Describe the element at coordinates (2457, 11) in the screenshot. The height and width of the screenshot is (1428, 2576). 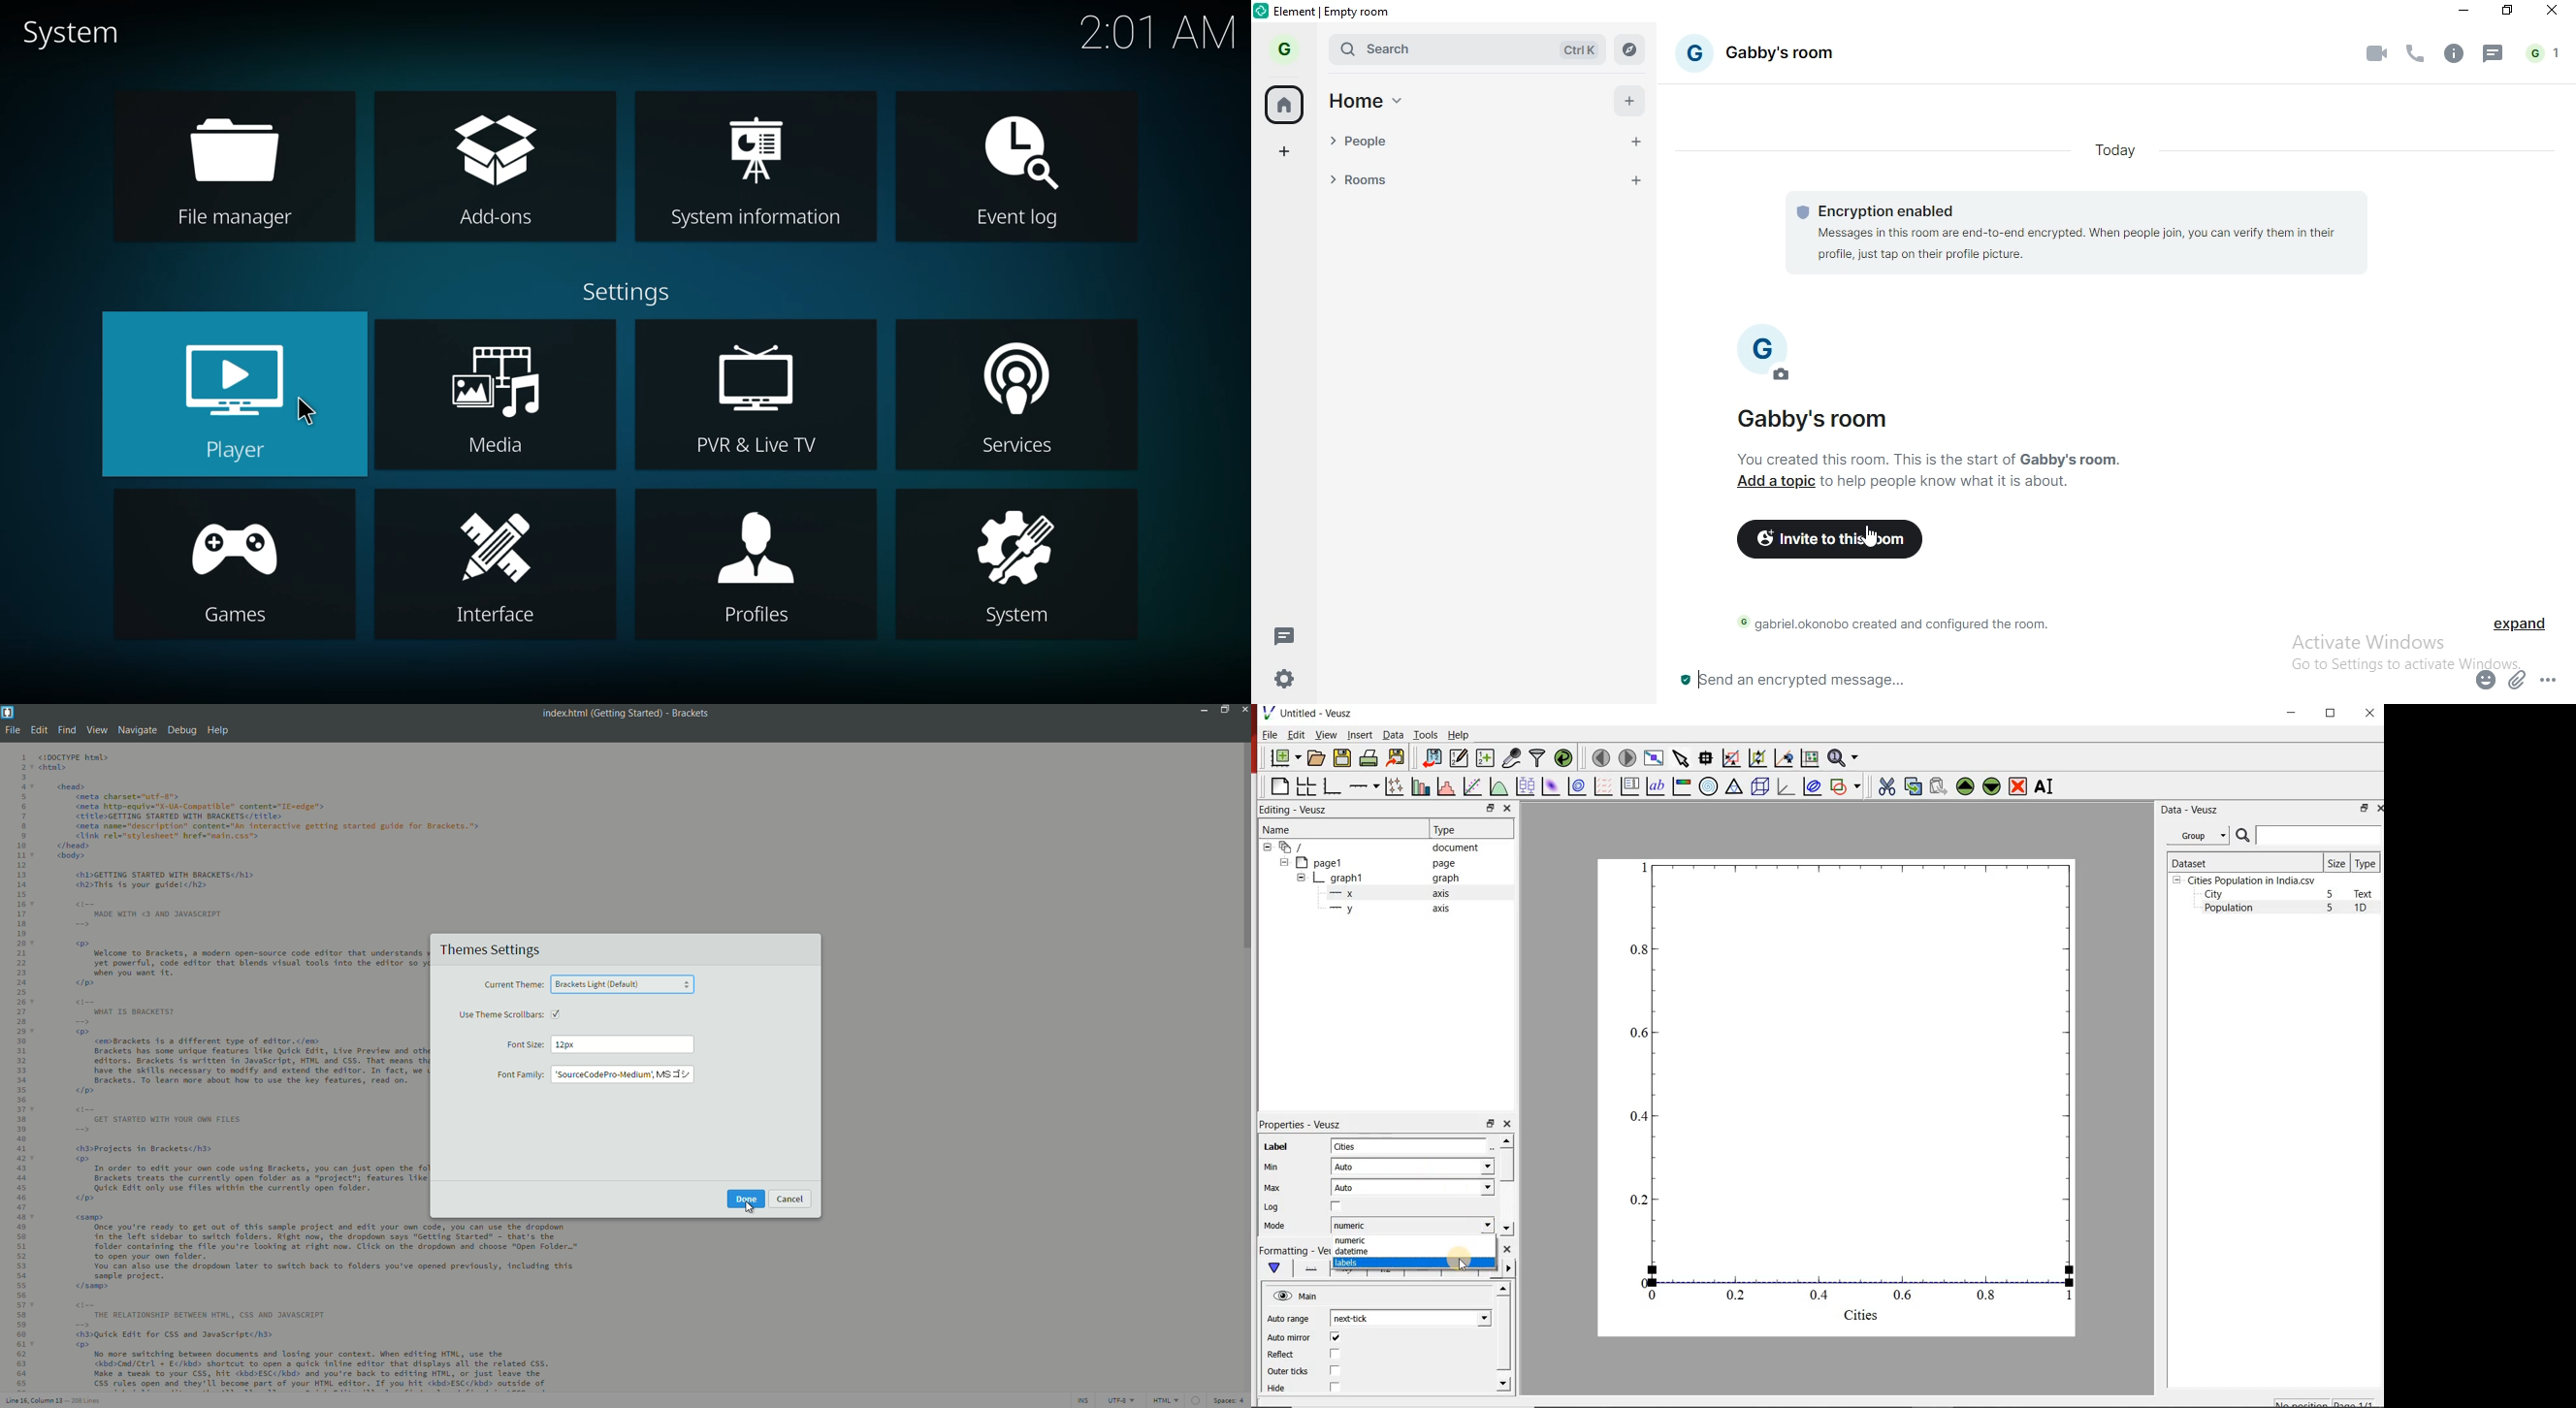
I see `minimise` at that location.